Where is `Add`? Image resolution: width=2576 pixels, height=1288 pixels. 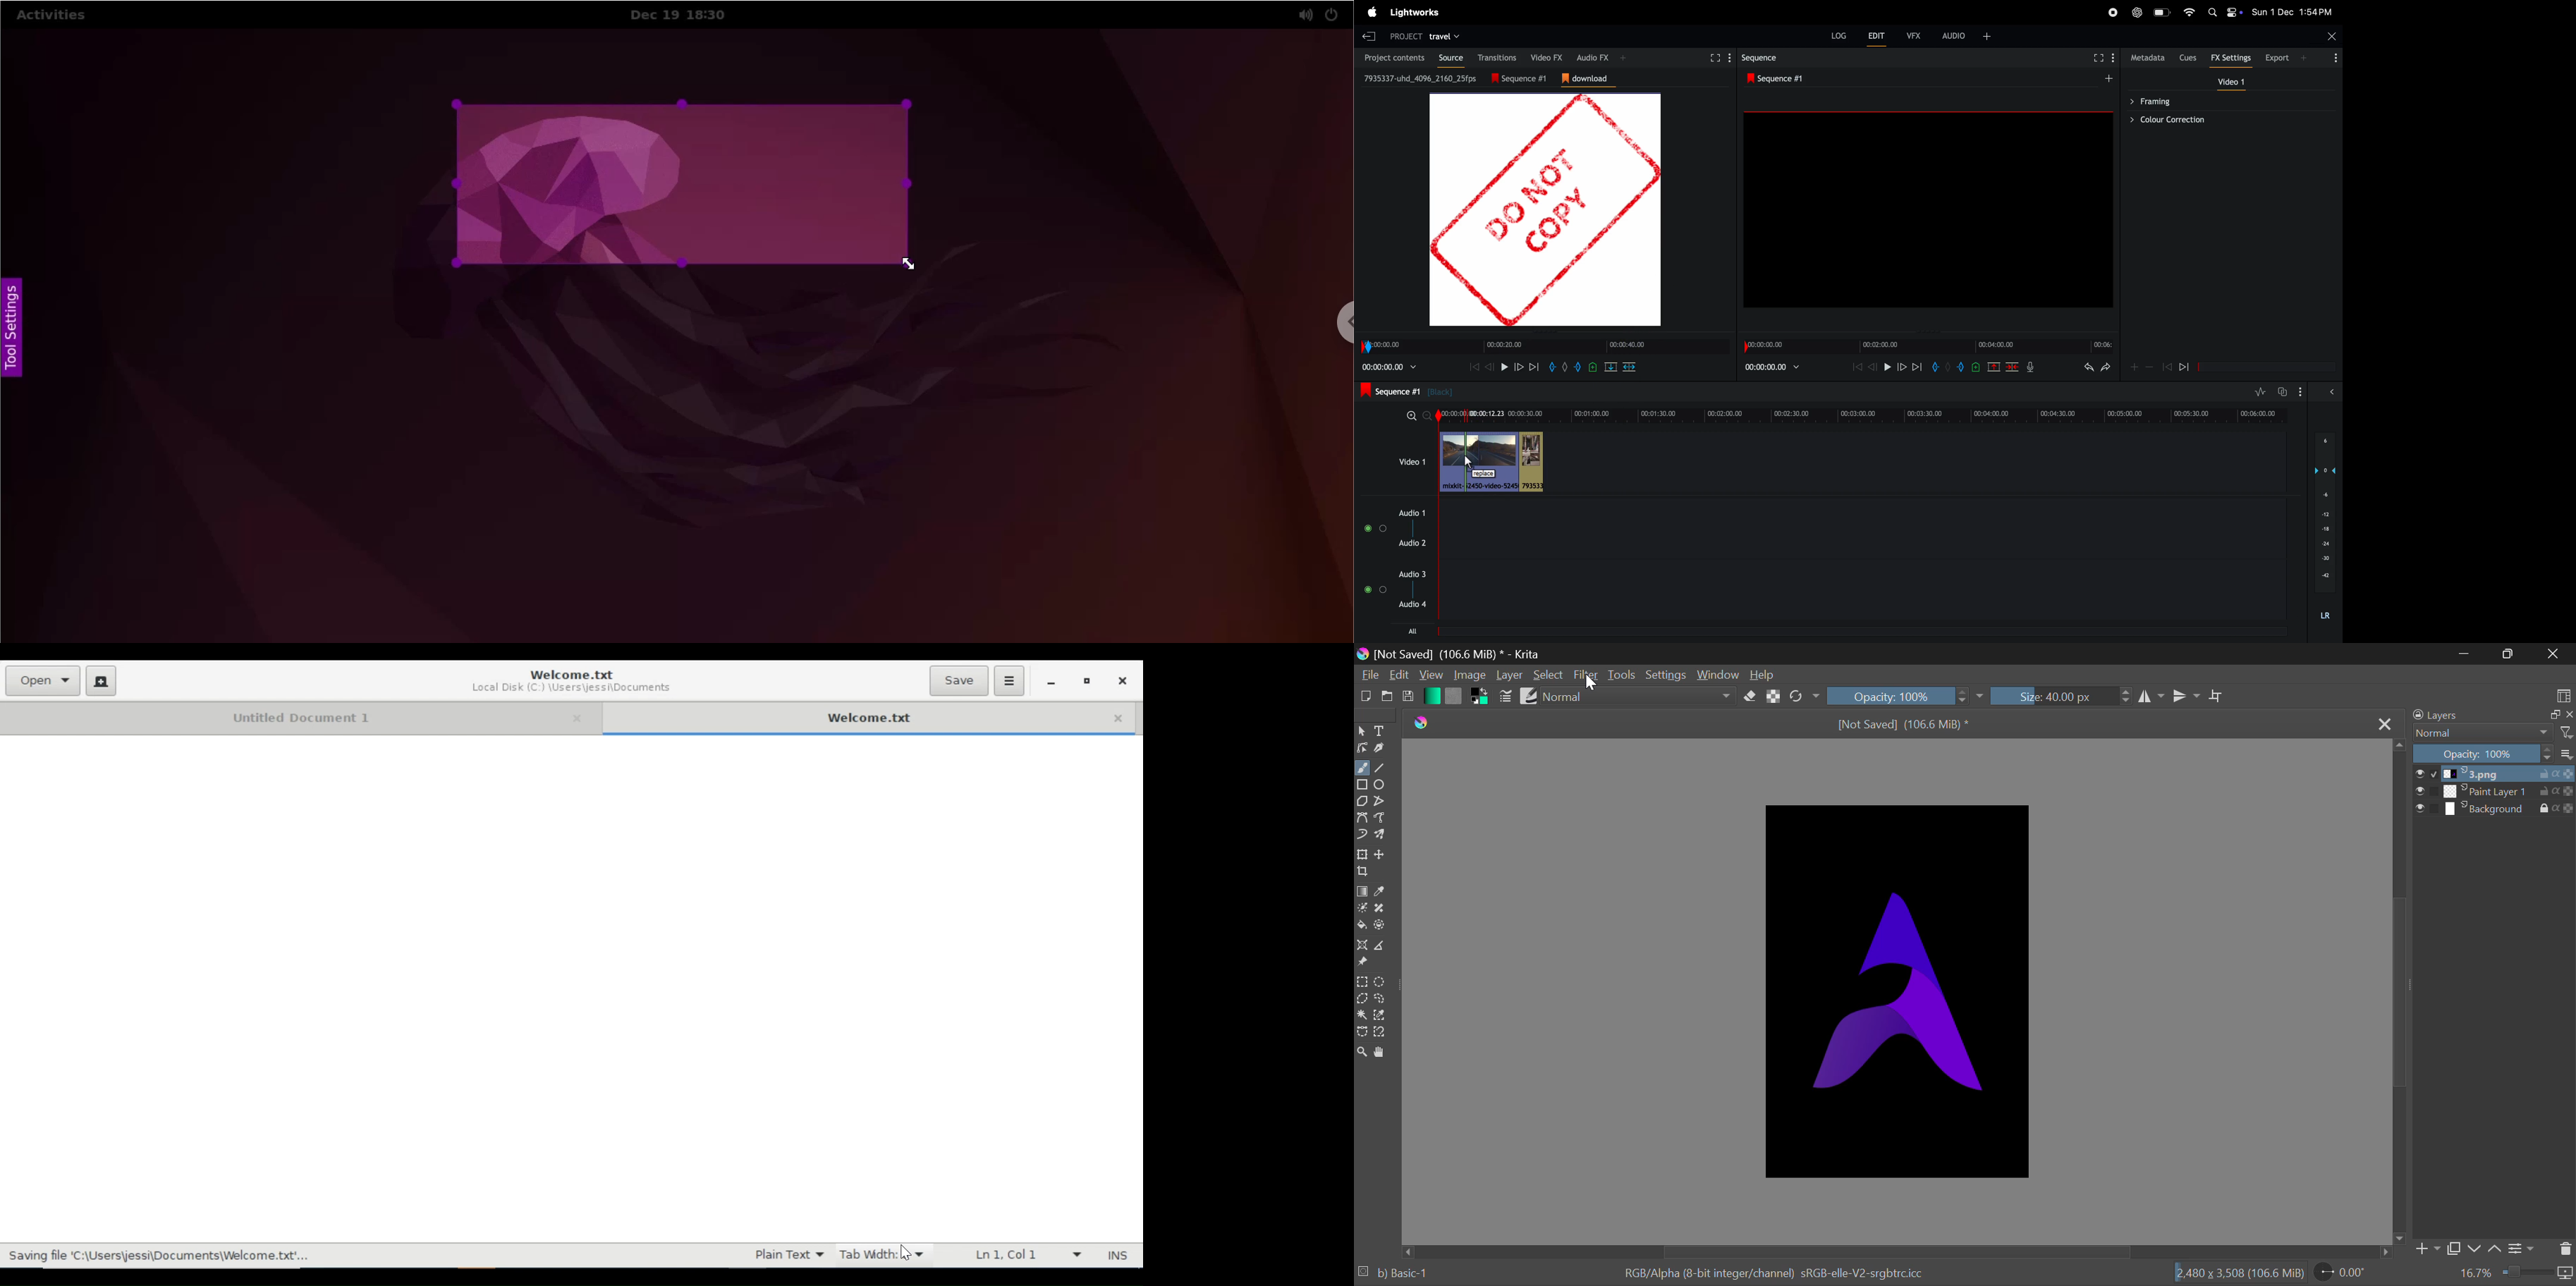
Add is located at coordinates (2135, 367).